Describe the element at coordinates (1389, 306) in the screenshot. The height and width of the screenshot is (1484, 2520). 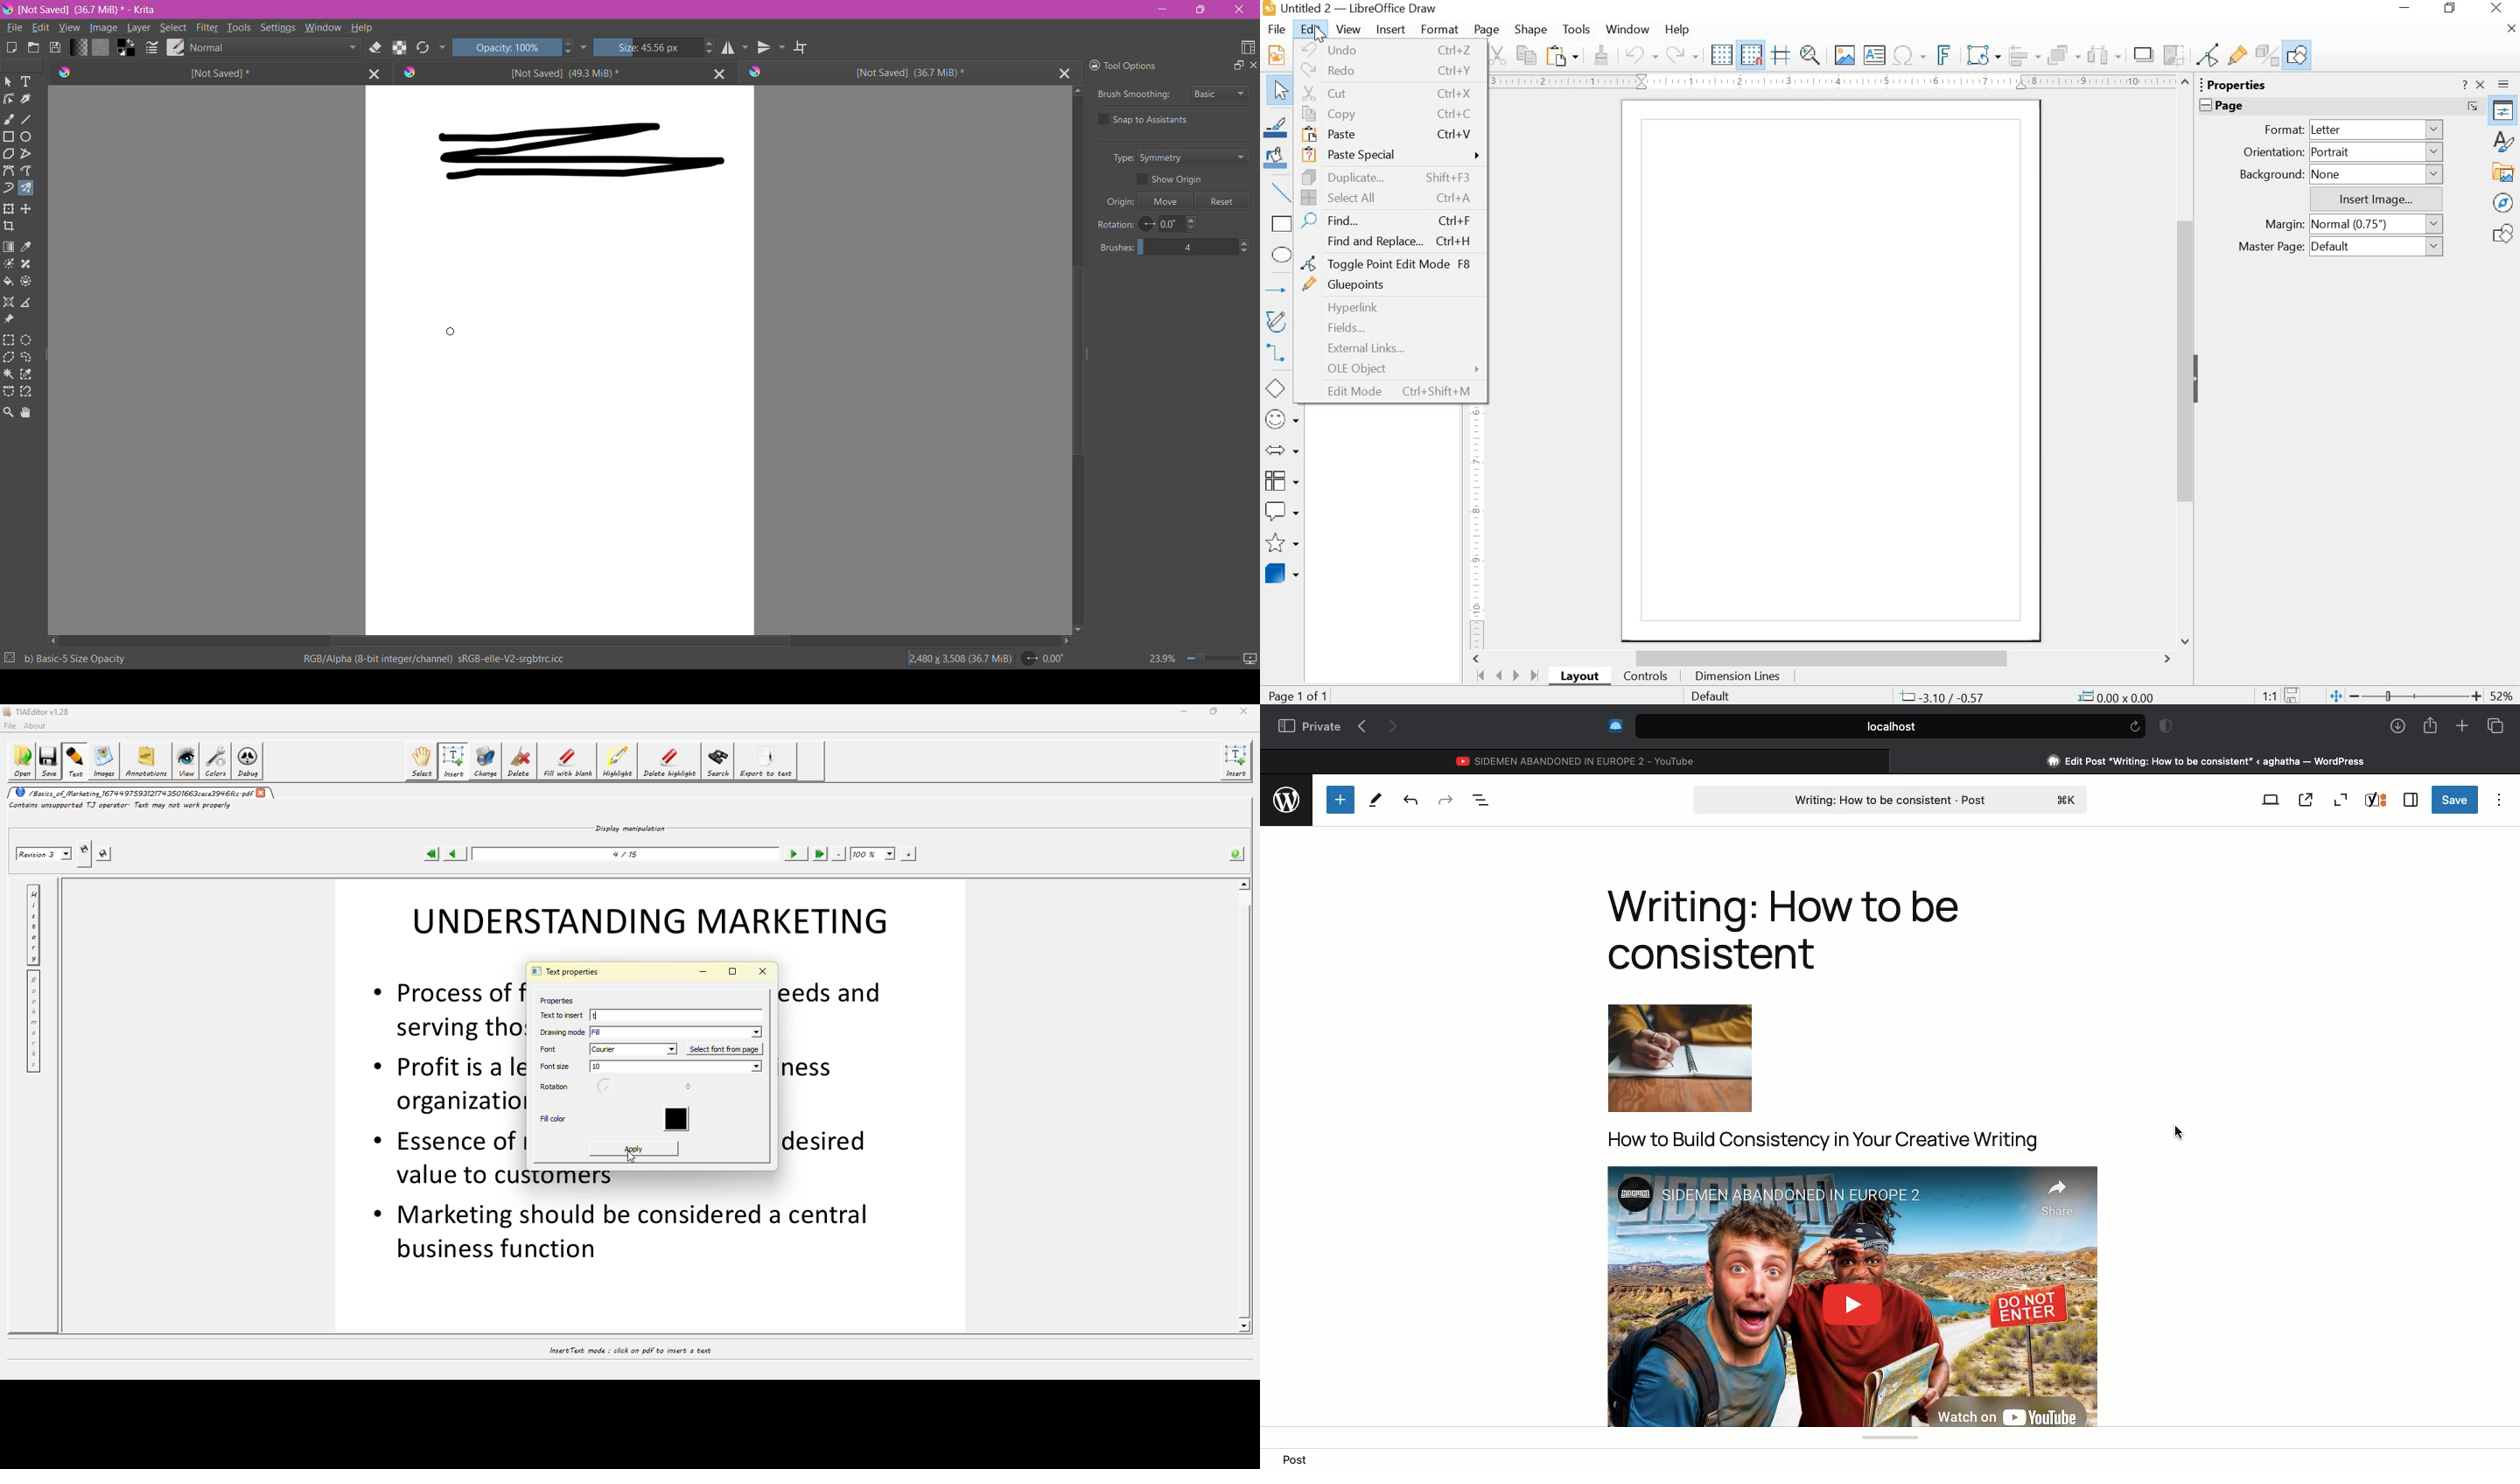
I see `hyperlink` at that location.